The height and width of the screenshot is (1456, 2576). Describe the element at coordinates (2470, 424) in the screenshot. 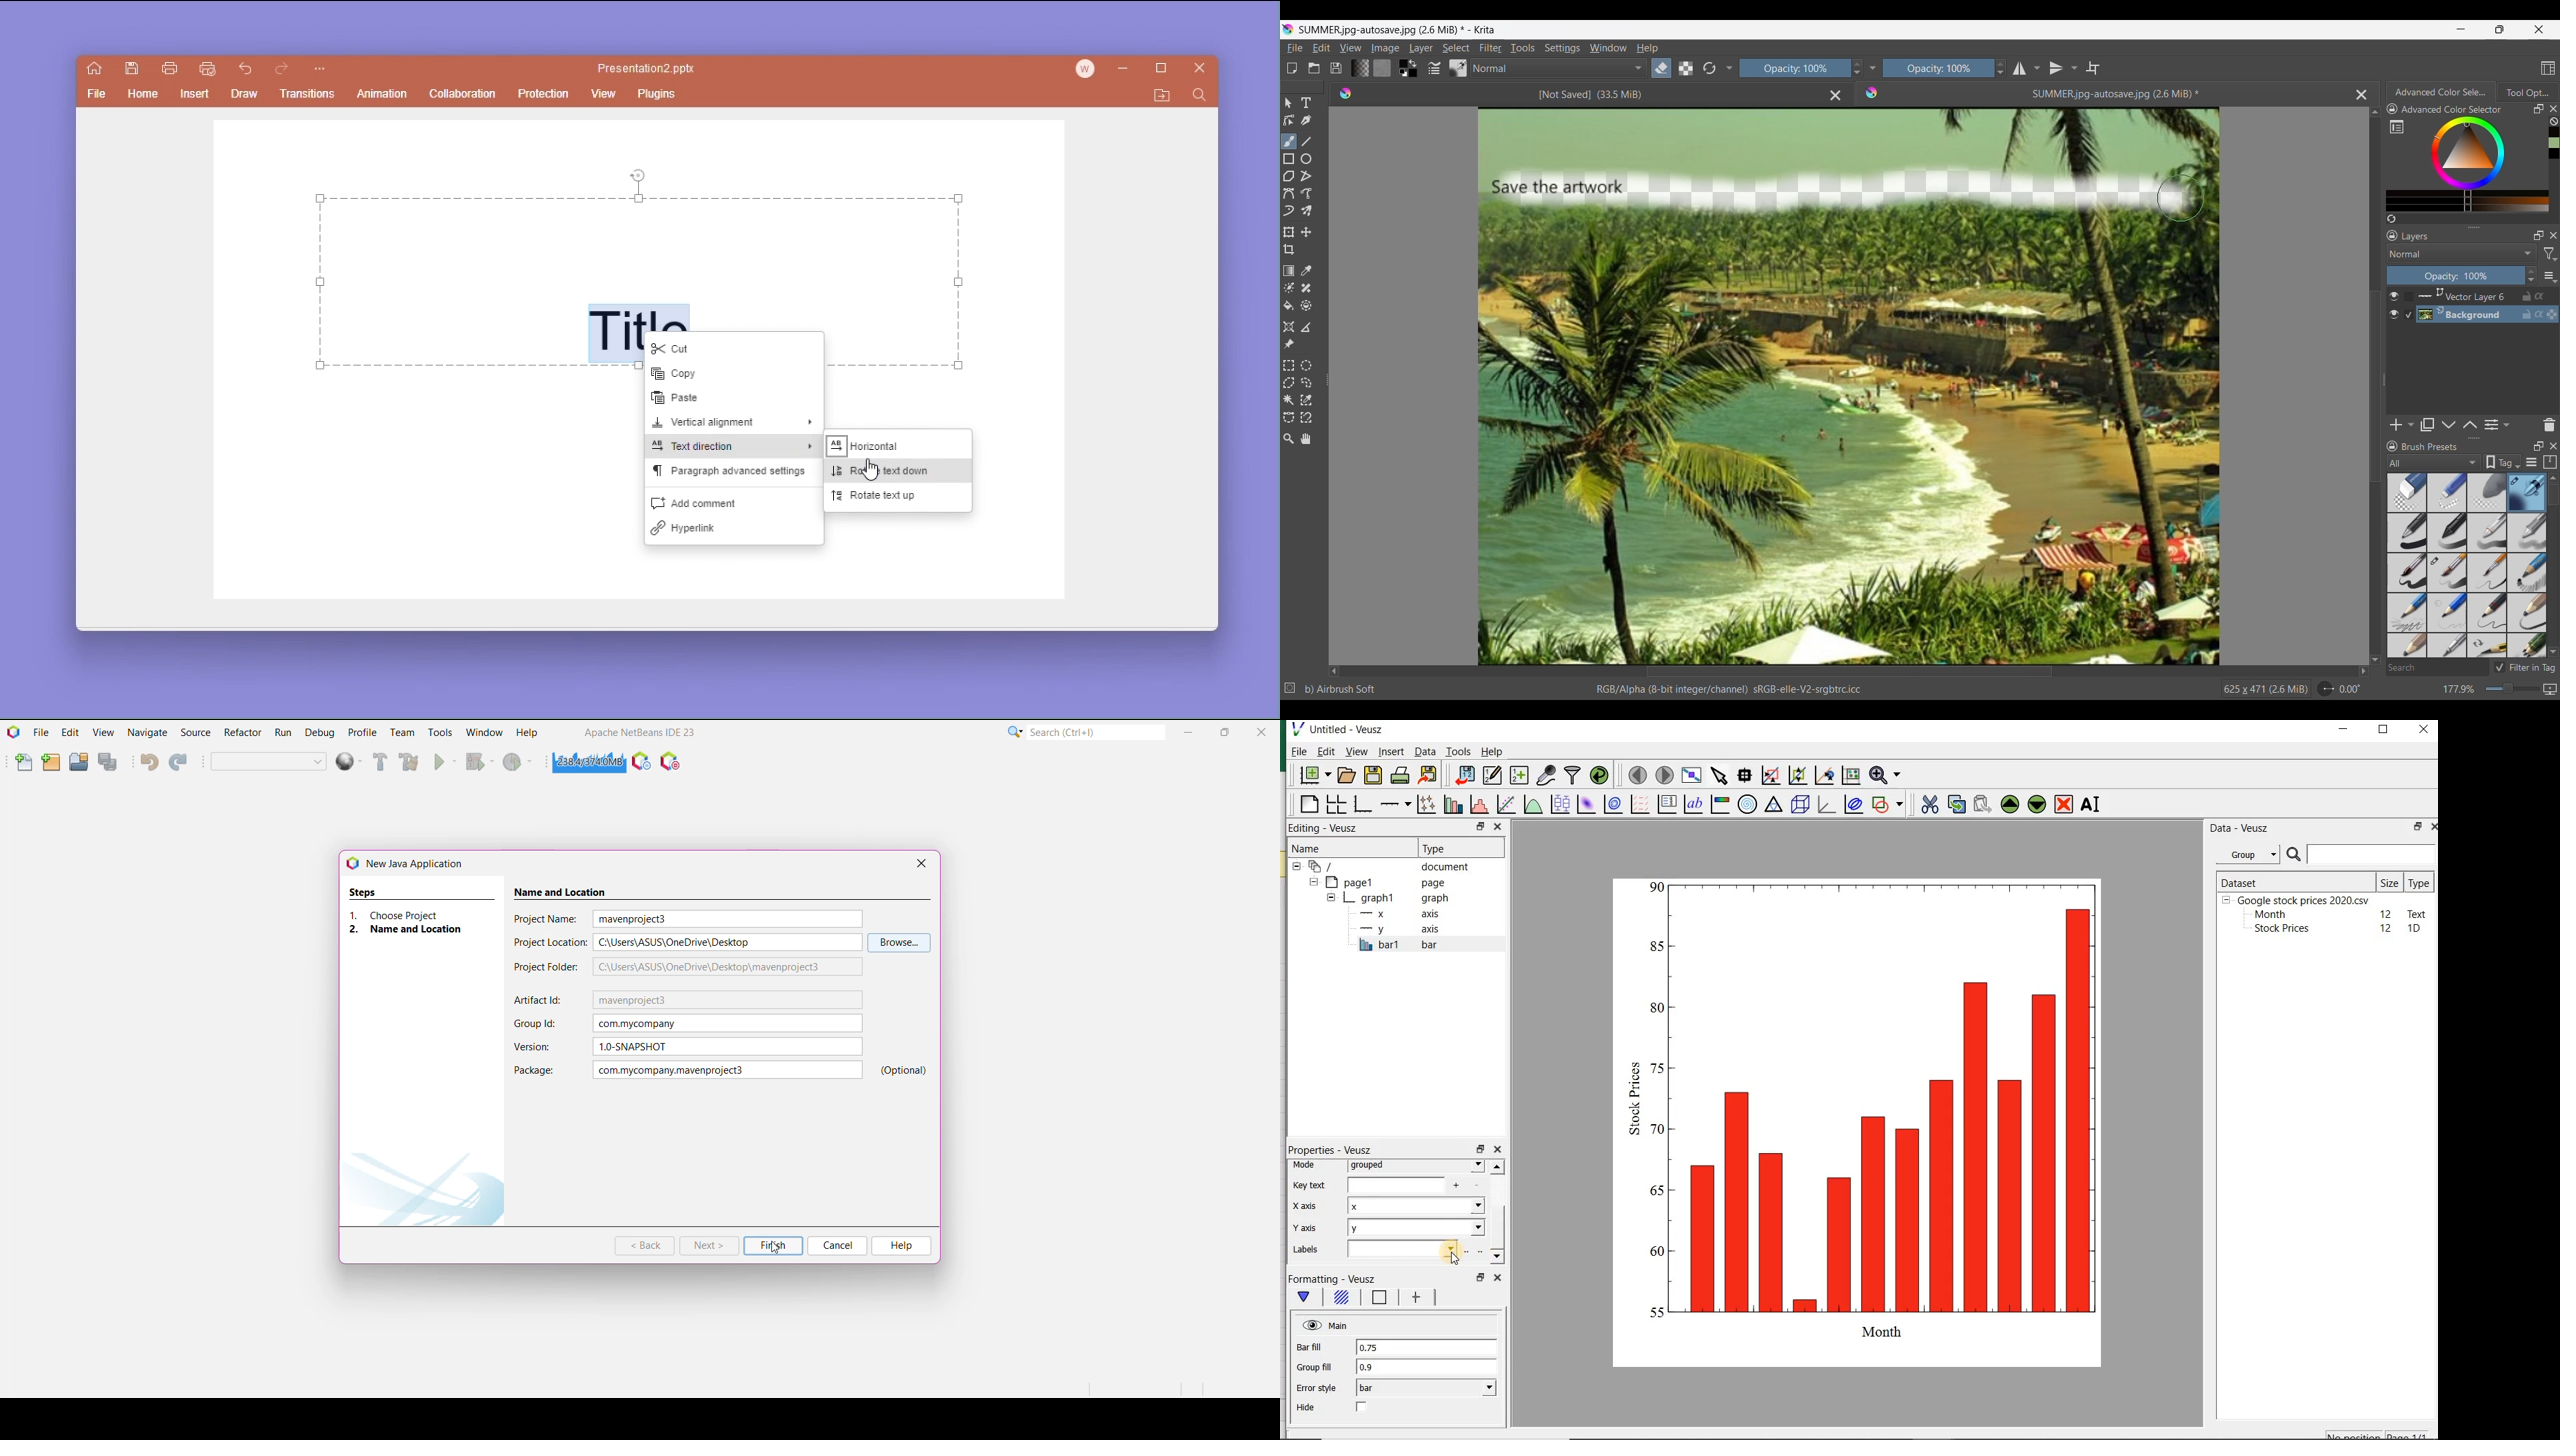

I see `Move layer up` at that location.